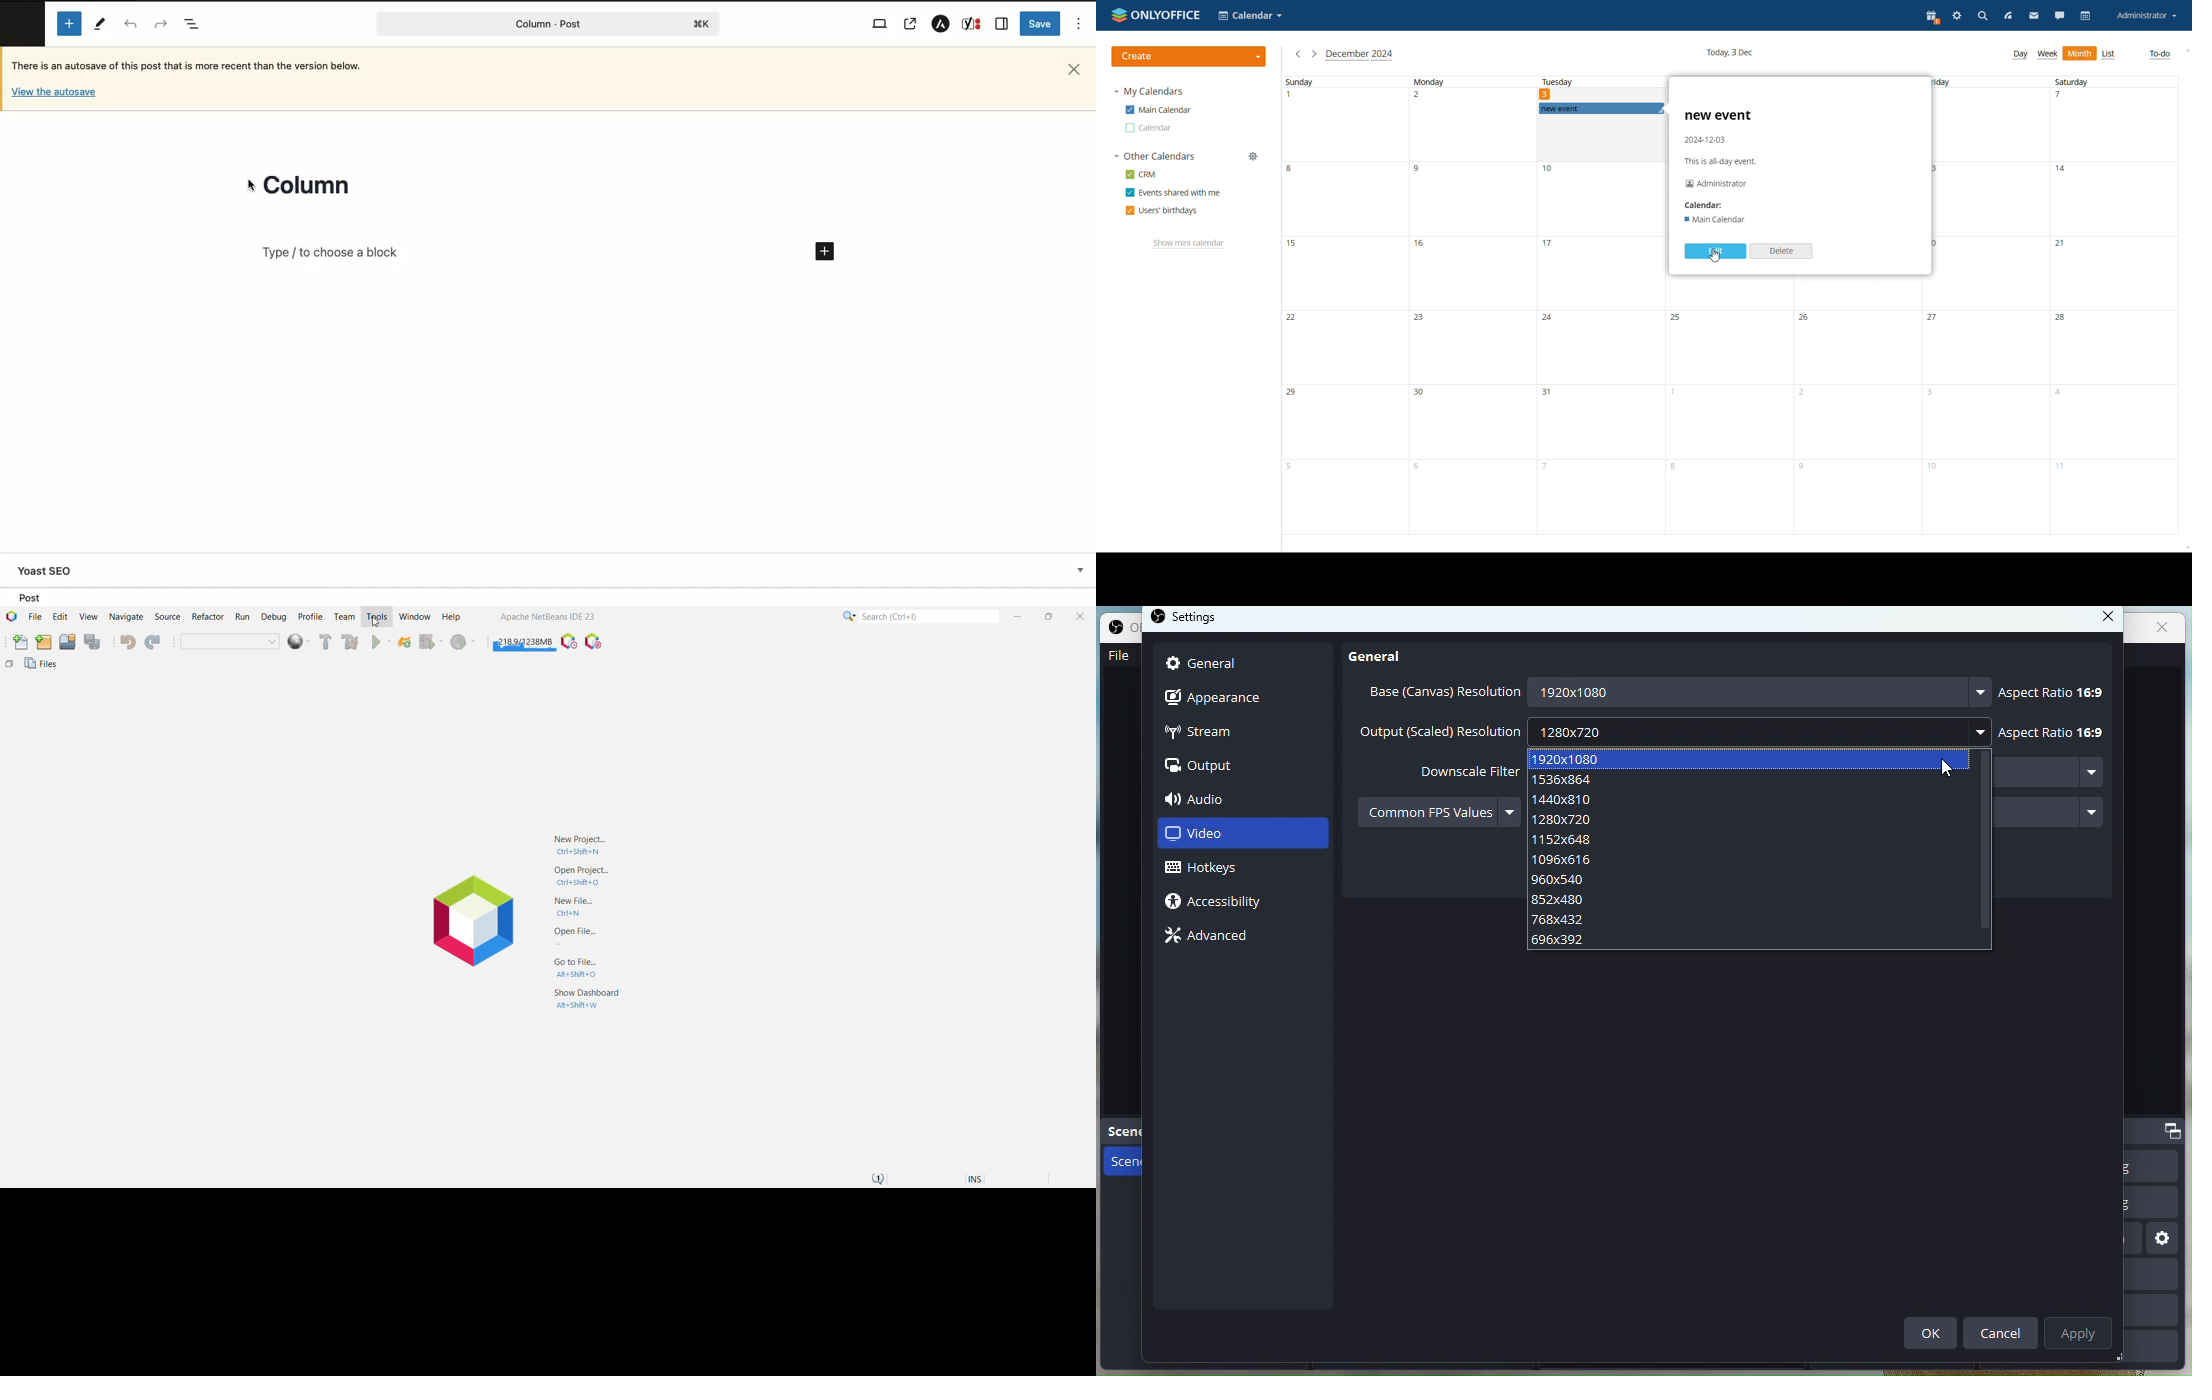  What do you see at coordinates (971, 24) in the screenshot?
I see `Yoast` at bounding box center [971, 24].